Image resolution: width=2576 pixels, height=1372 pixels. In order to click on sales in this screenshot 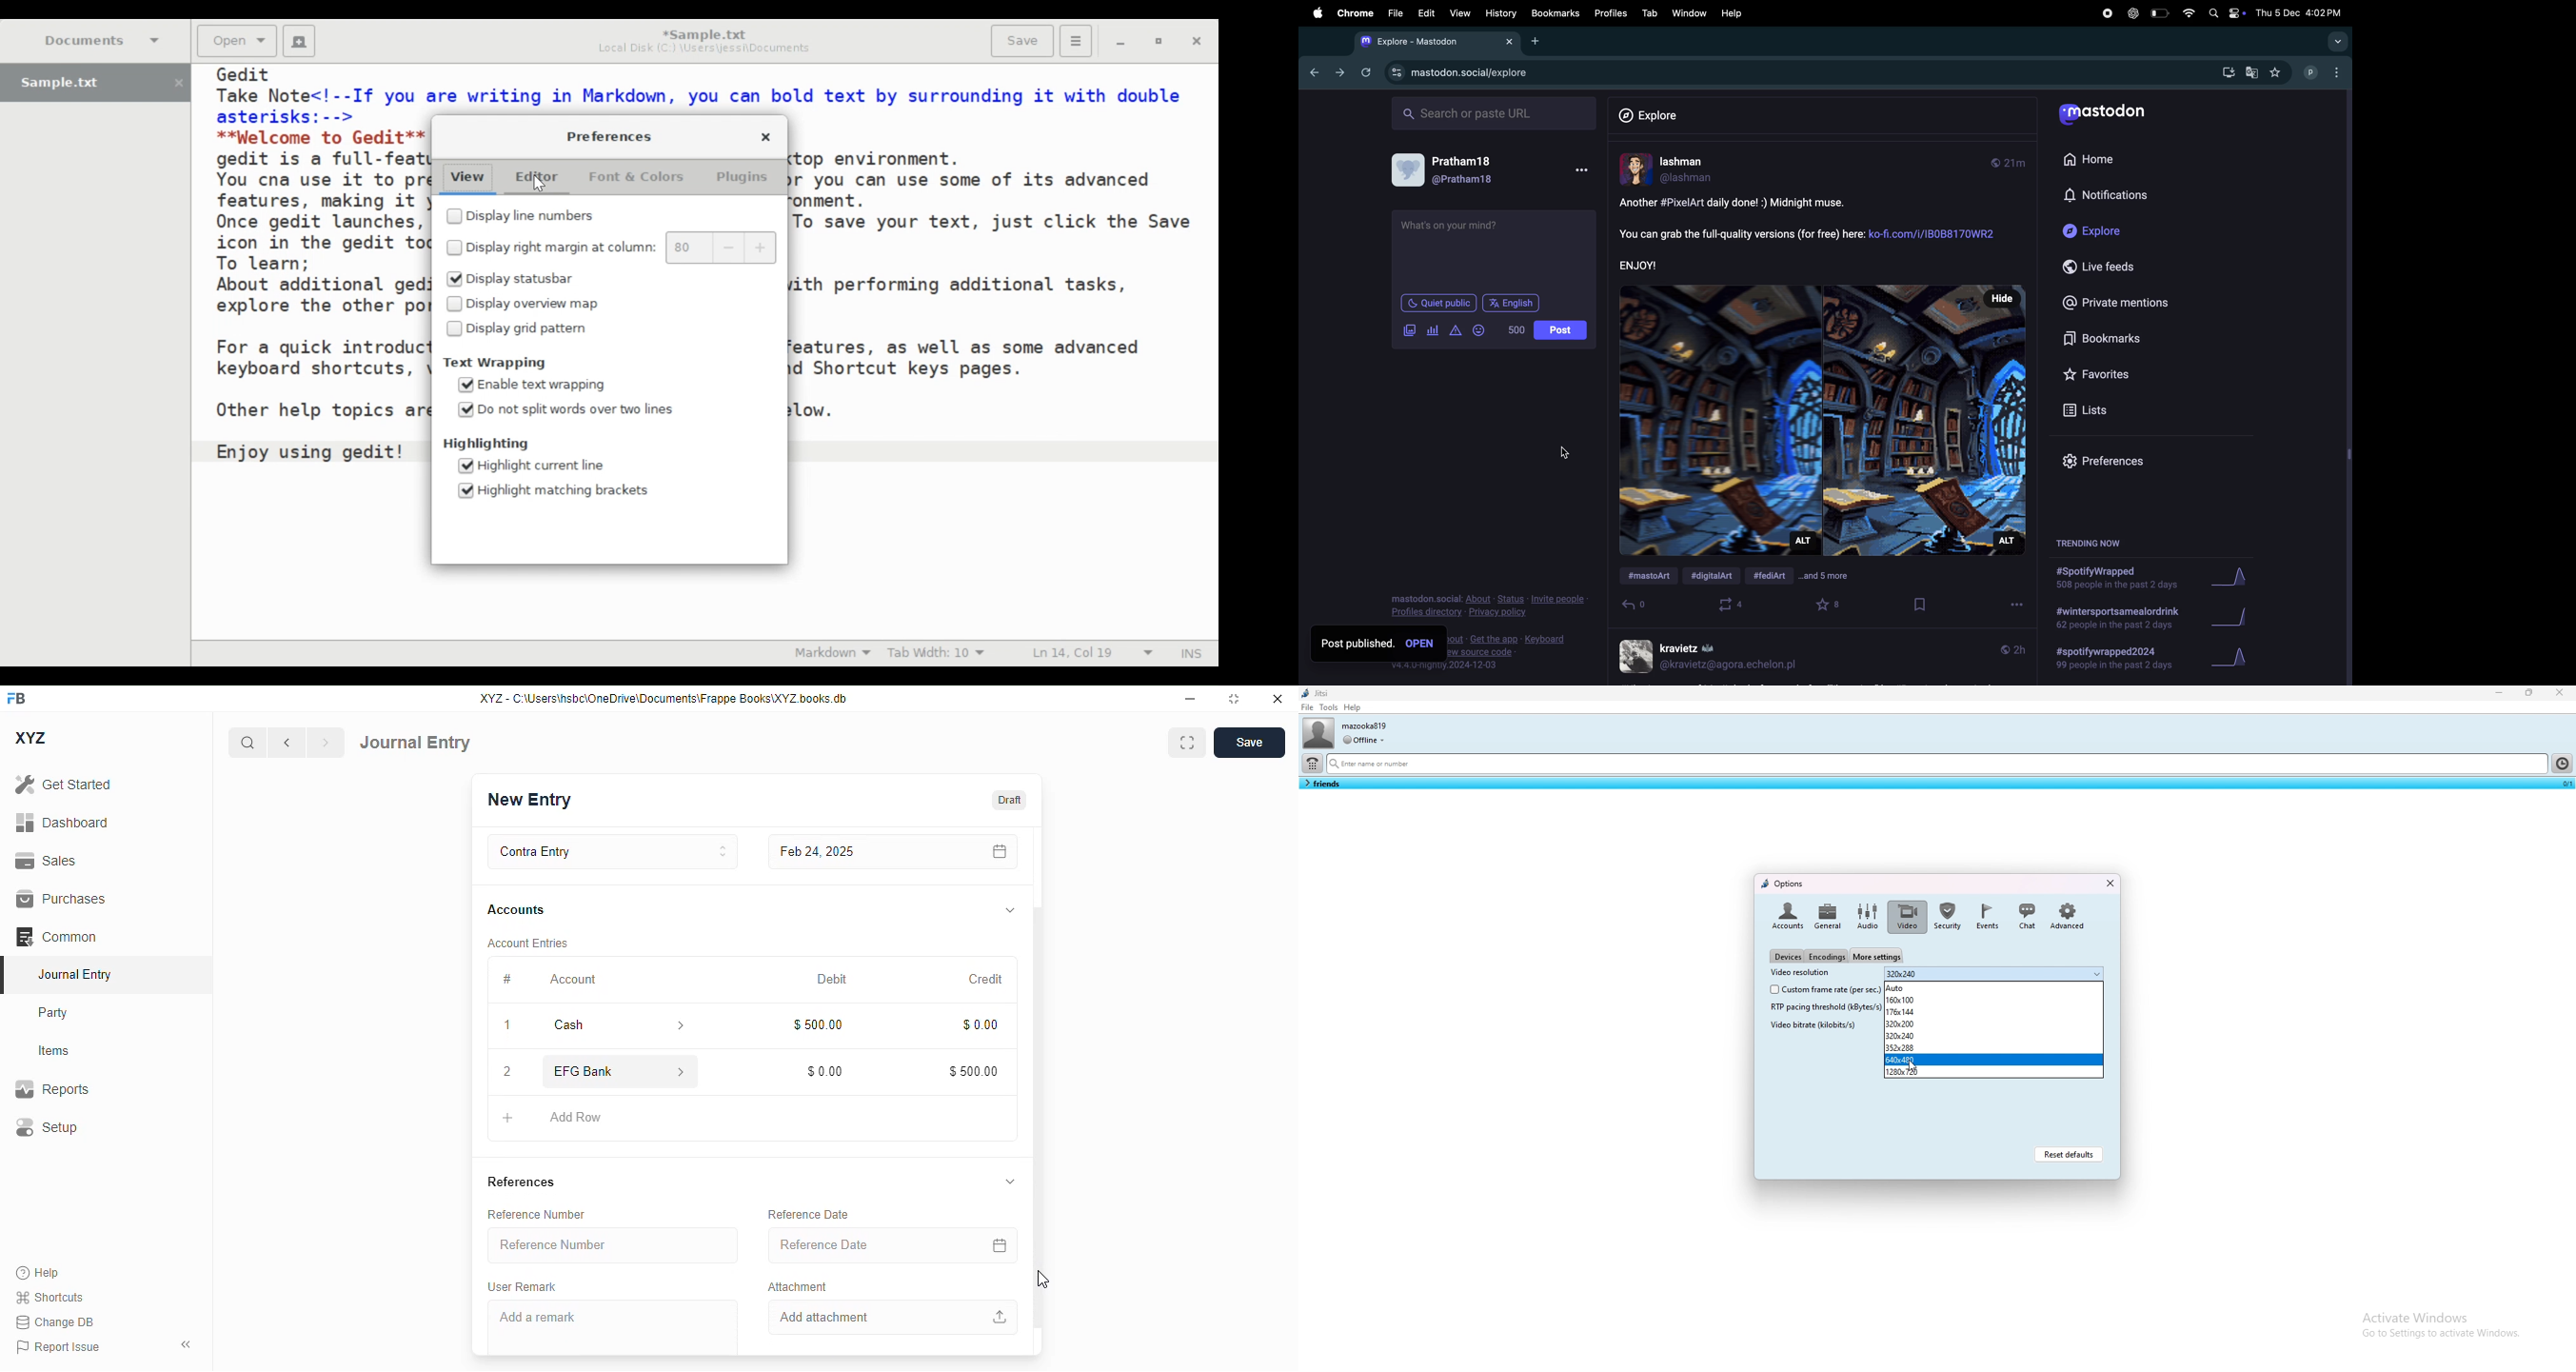, I will do `click(46, 861)`.